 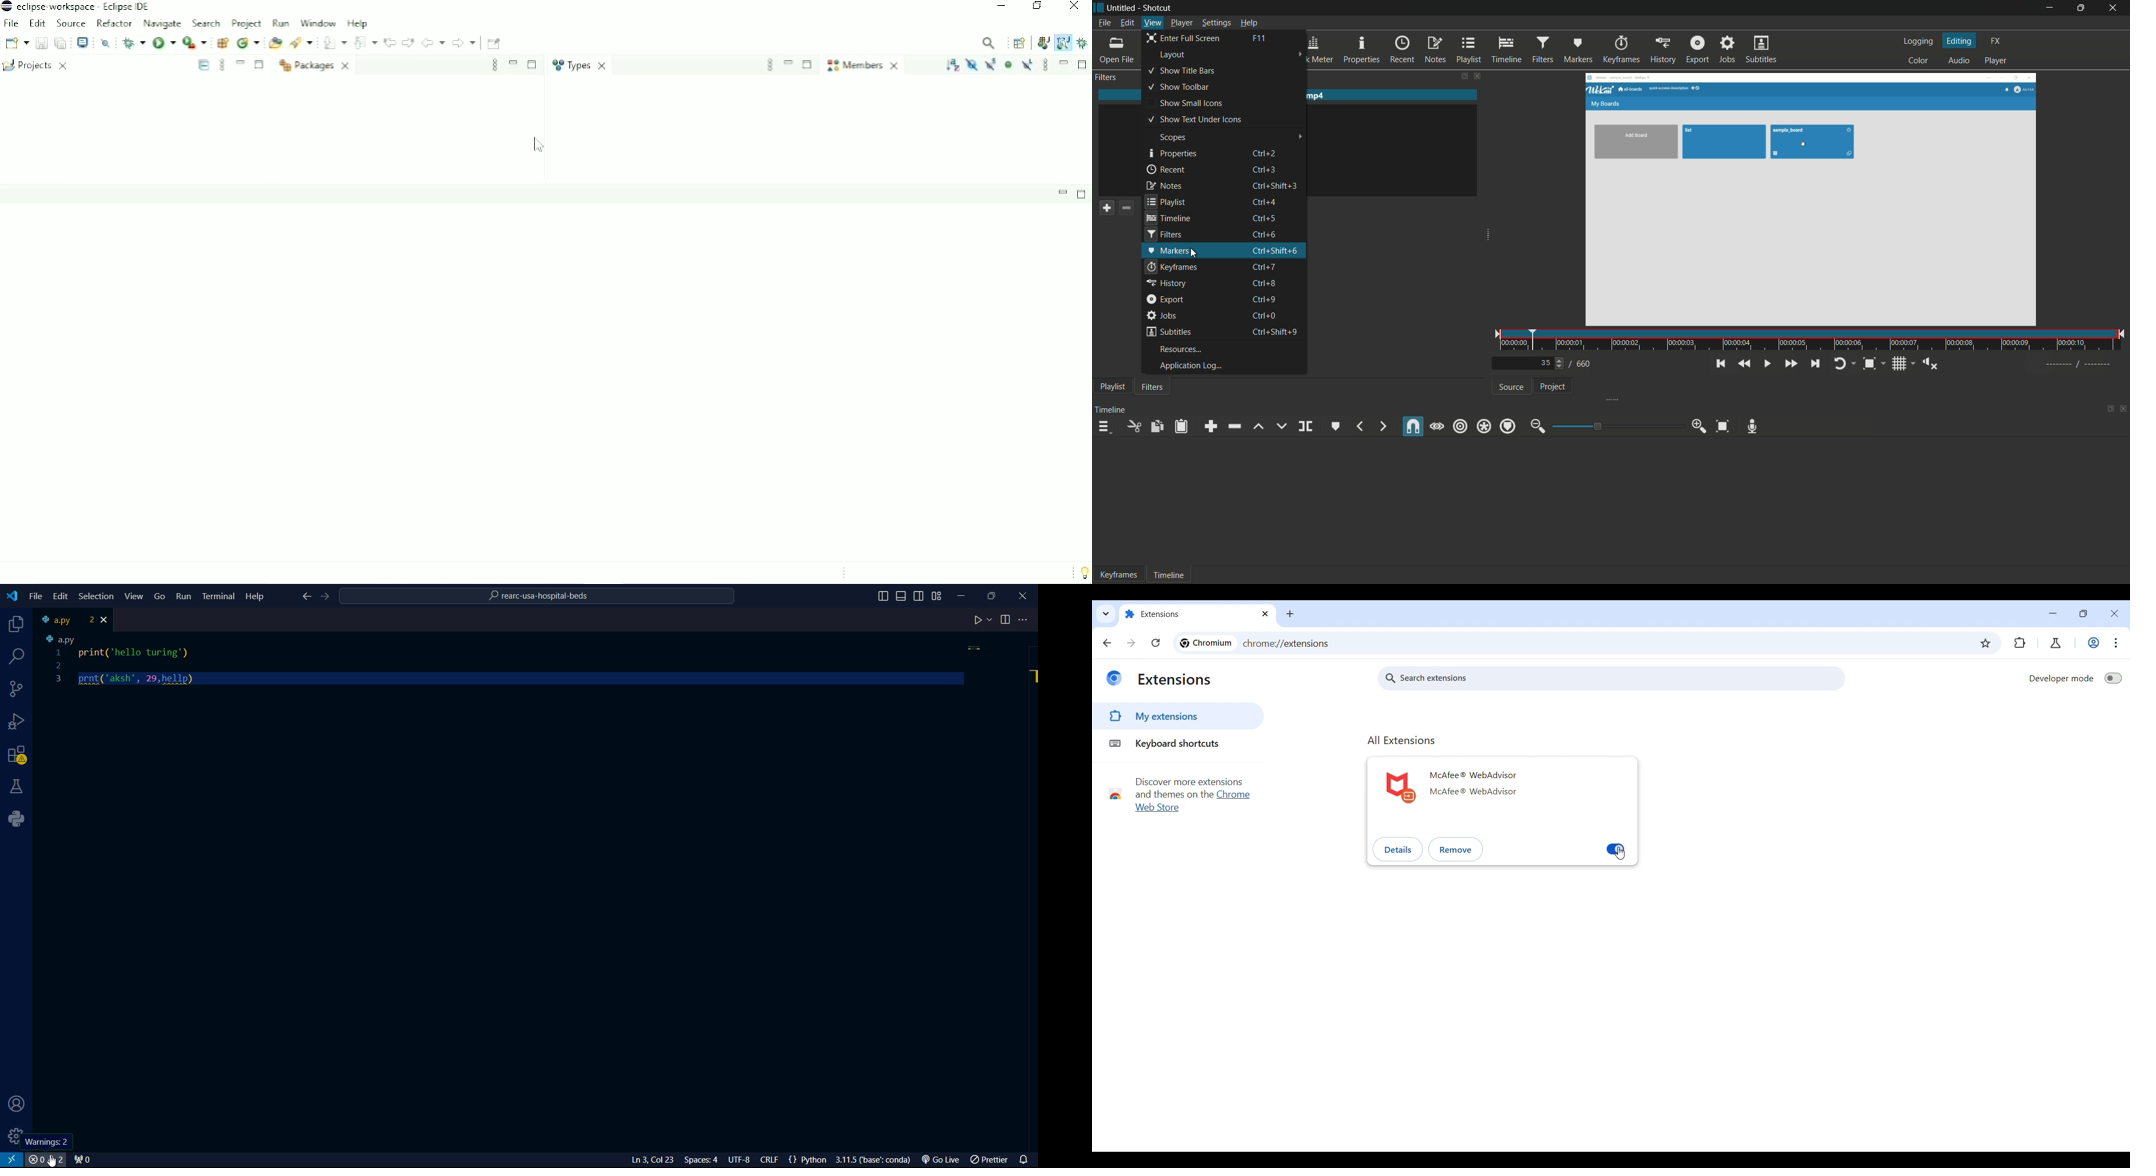 What do you see at coordinates (38, 23) in the screenshot?
I see `Edit` at bounding box center [38, 23].